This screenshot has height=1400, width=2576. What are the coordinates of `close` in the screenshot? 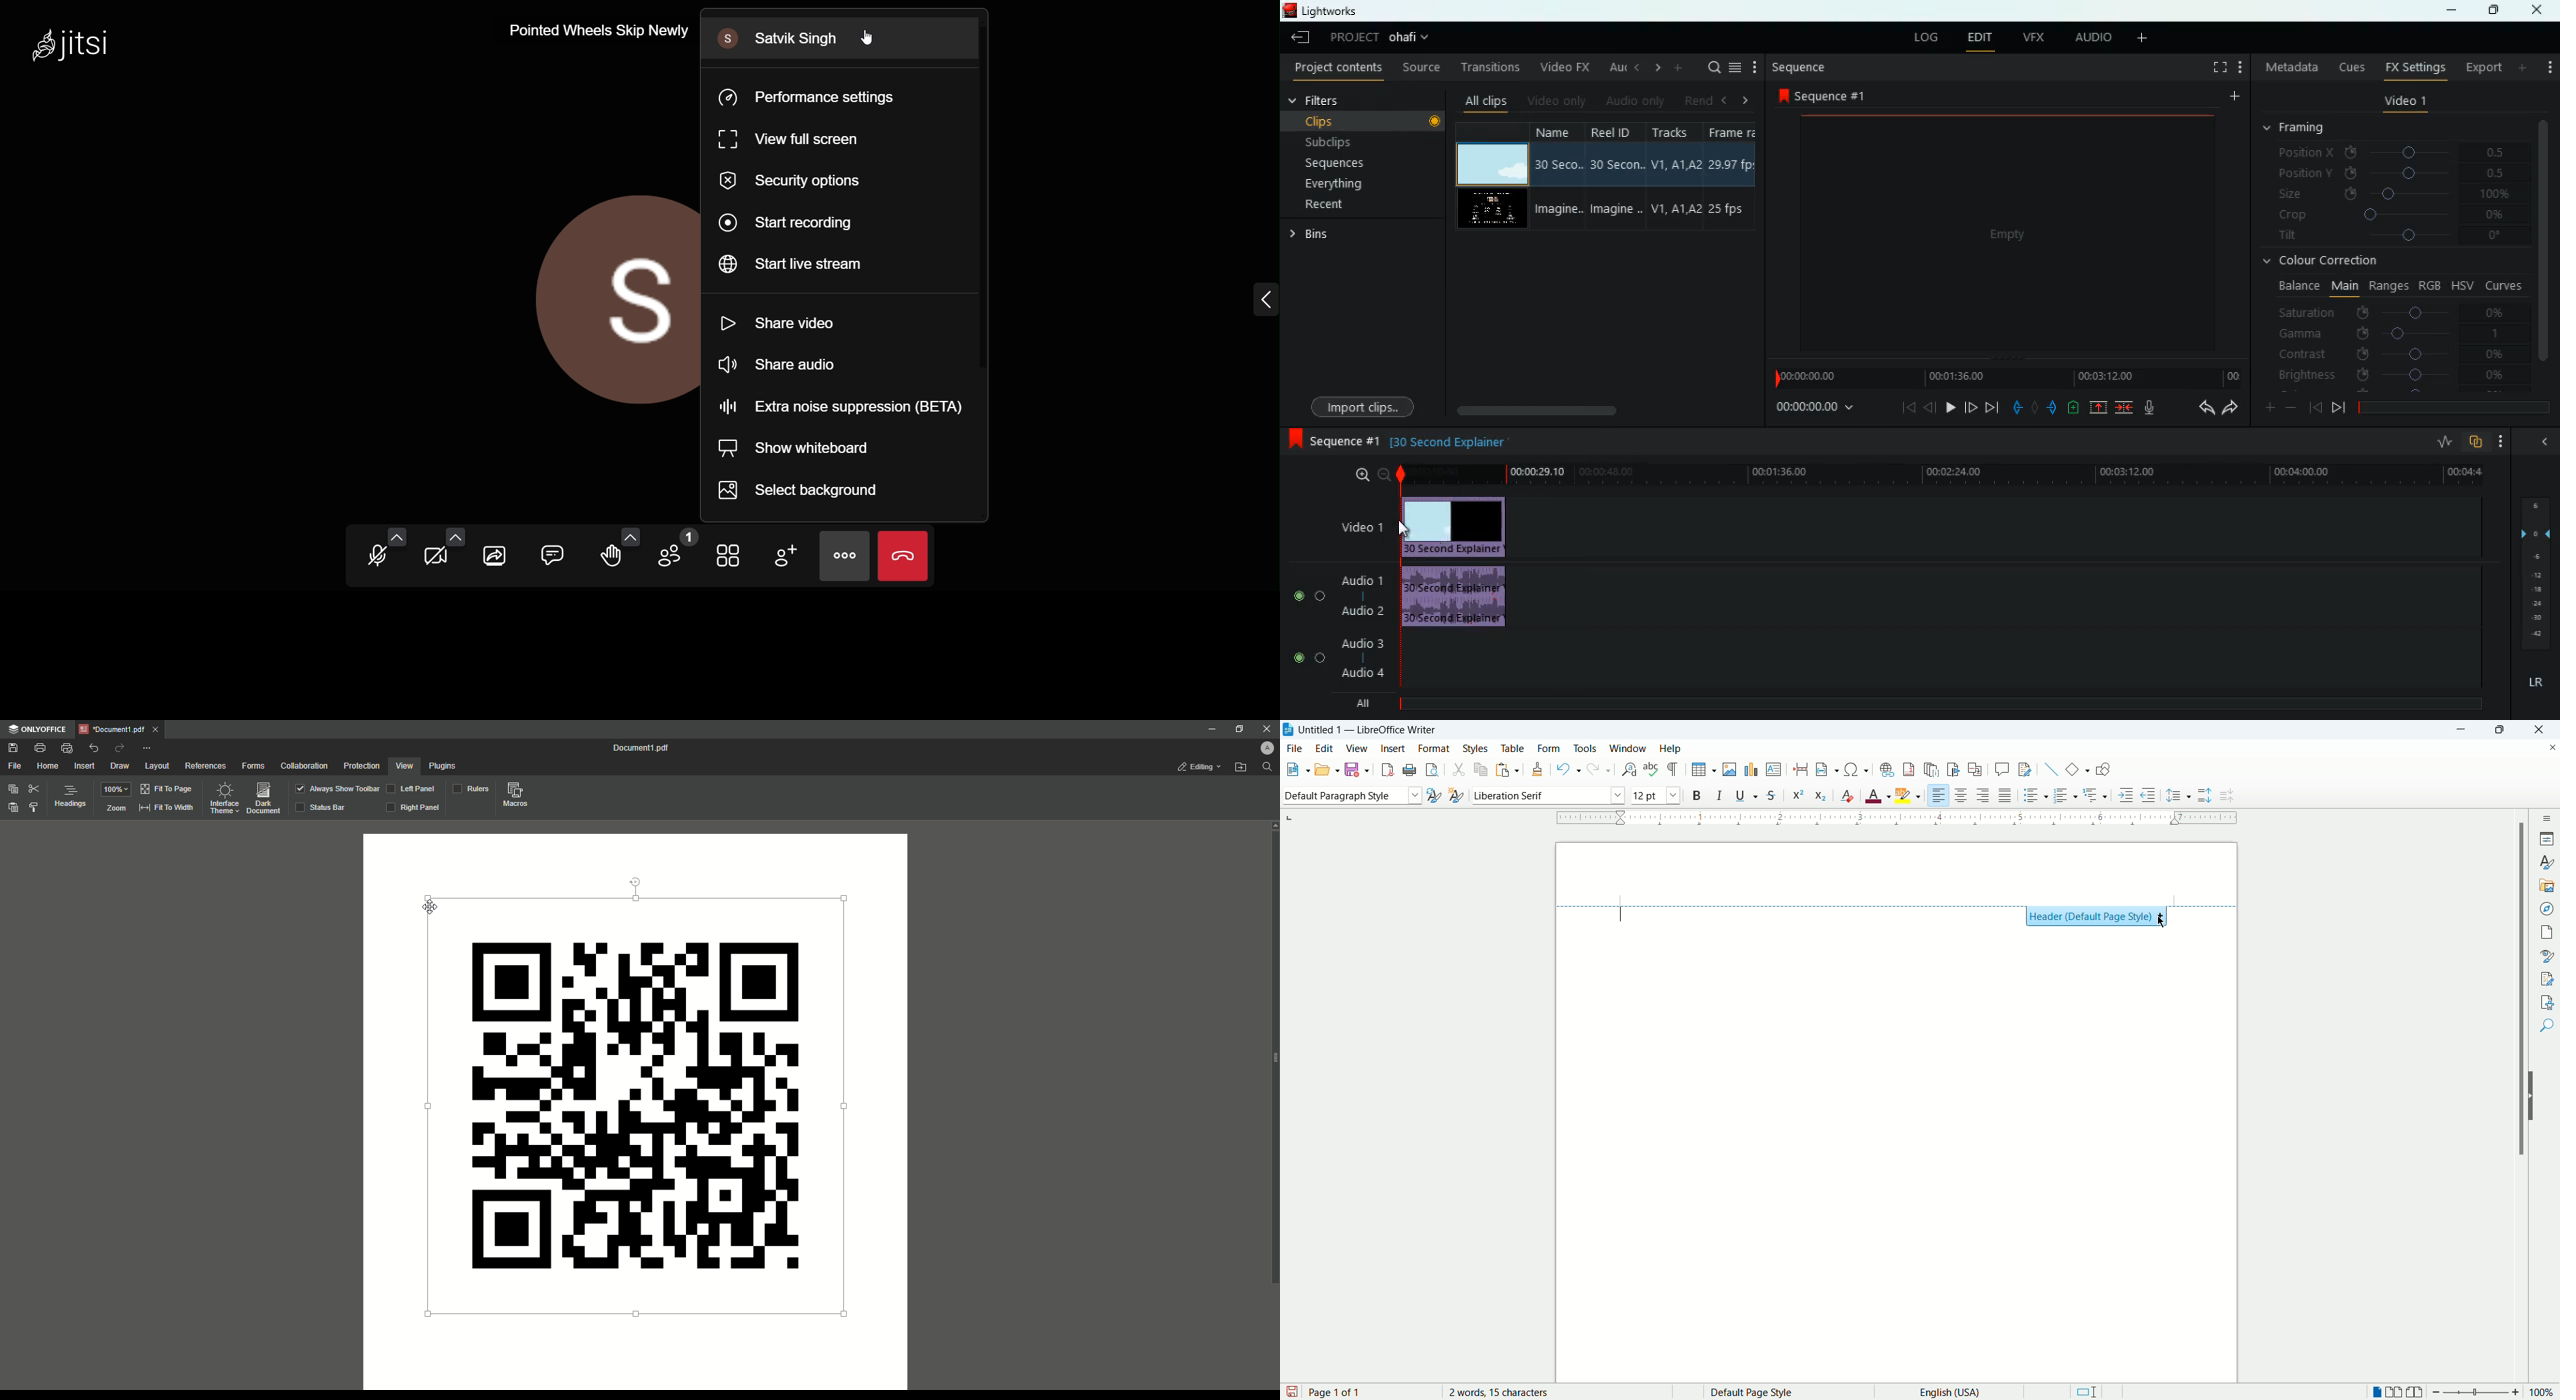 It's located at (2541, 10).